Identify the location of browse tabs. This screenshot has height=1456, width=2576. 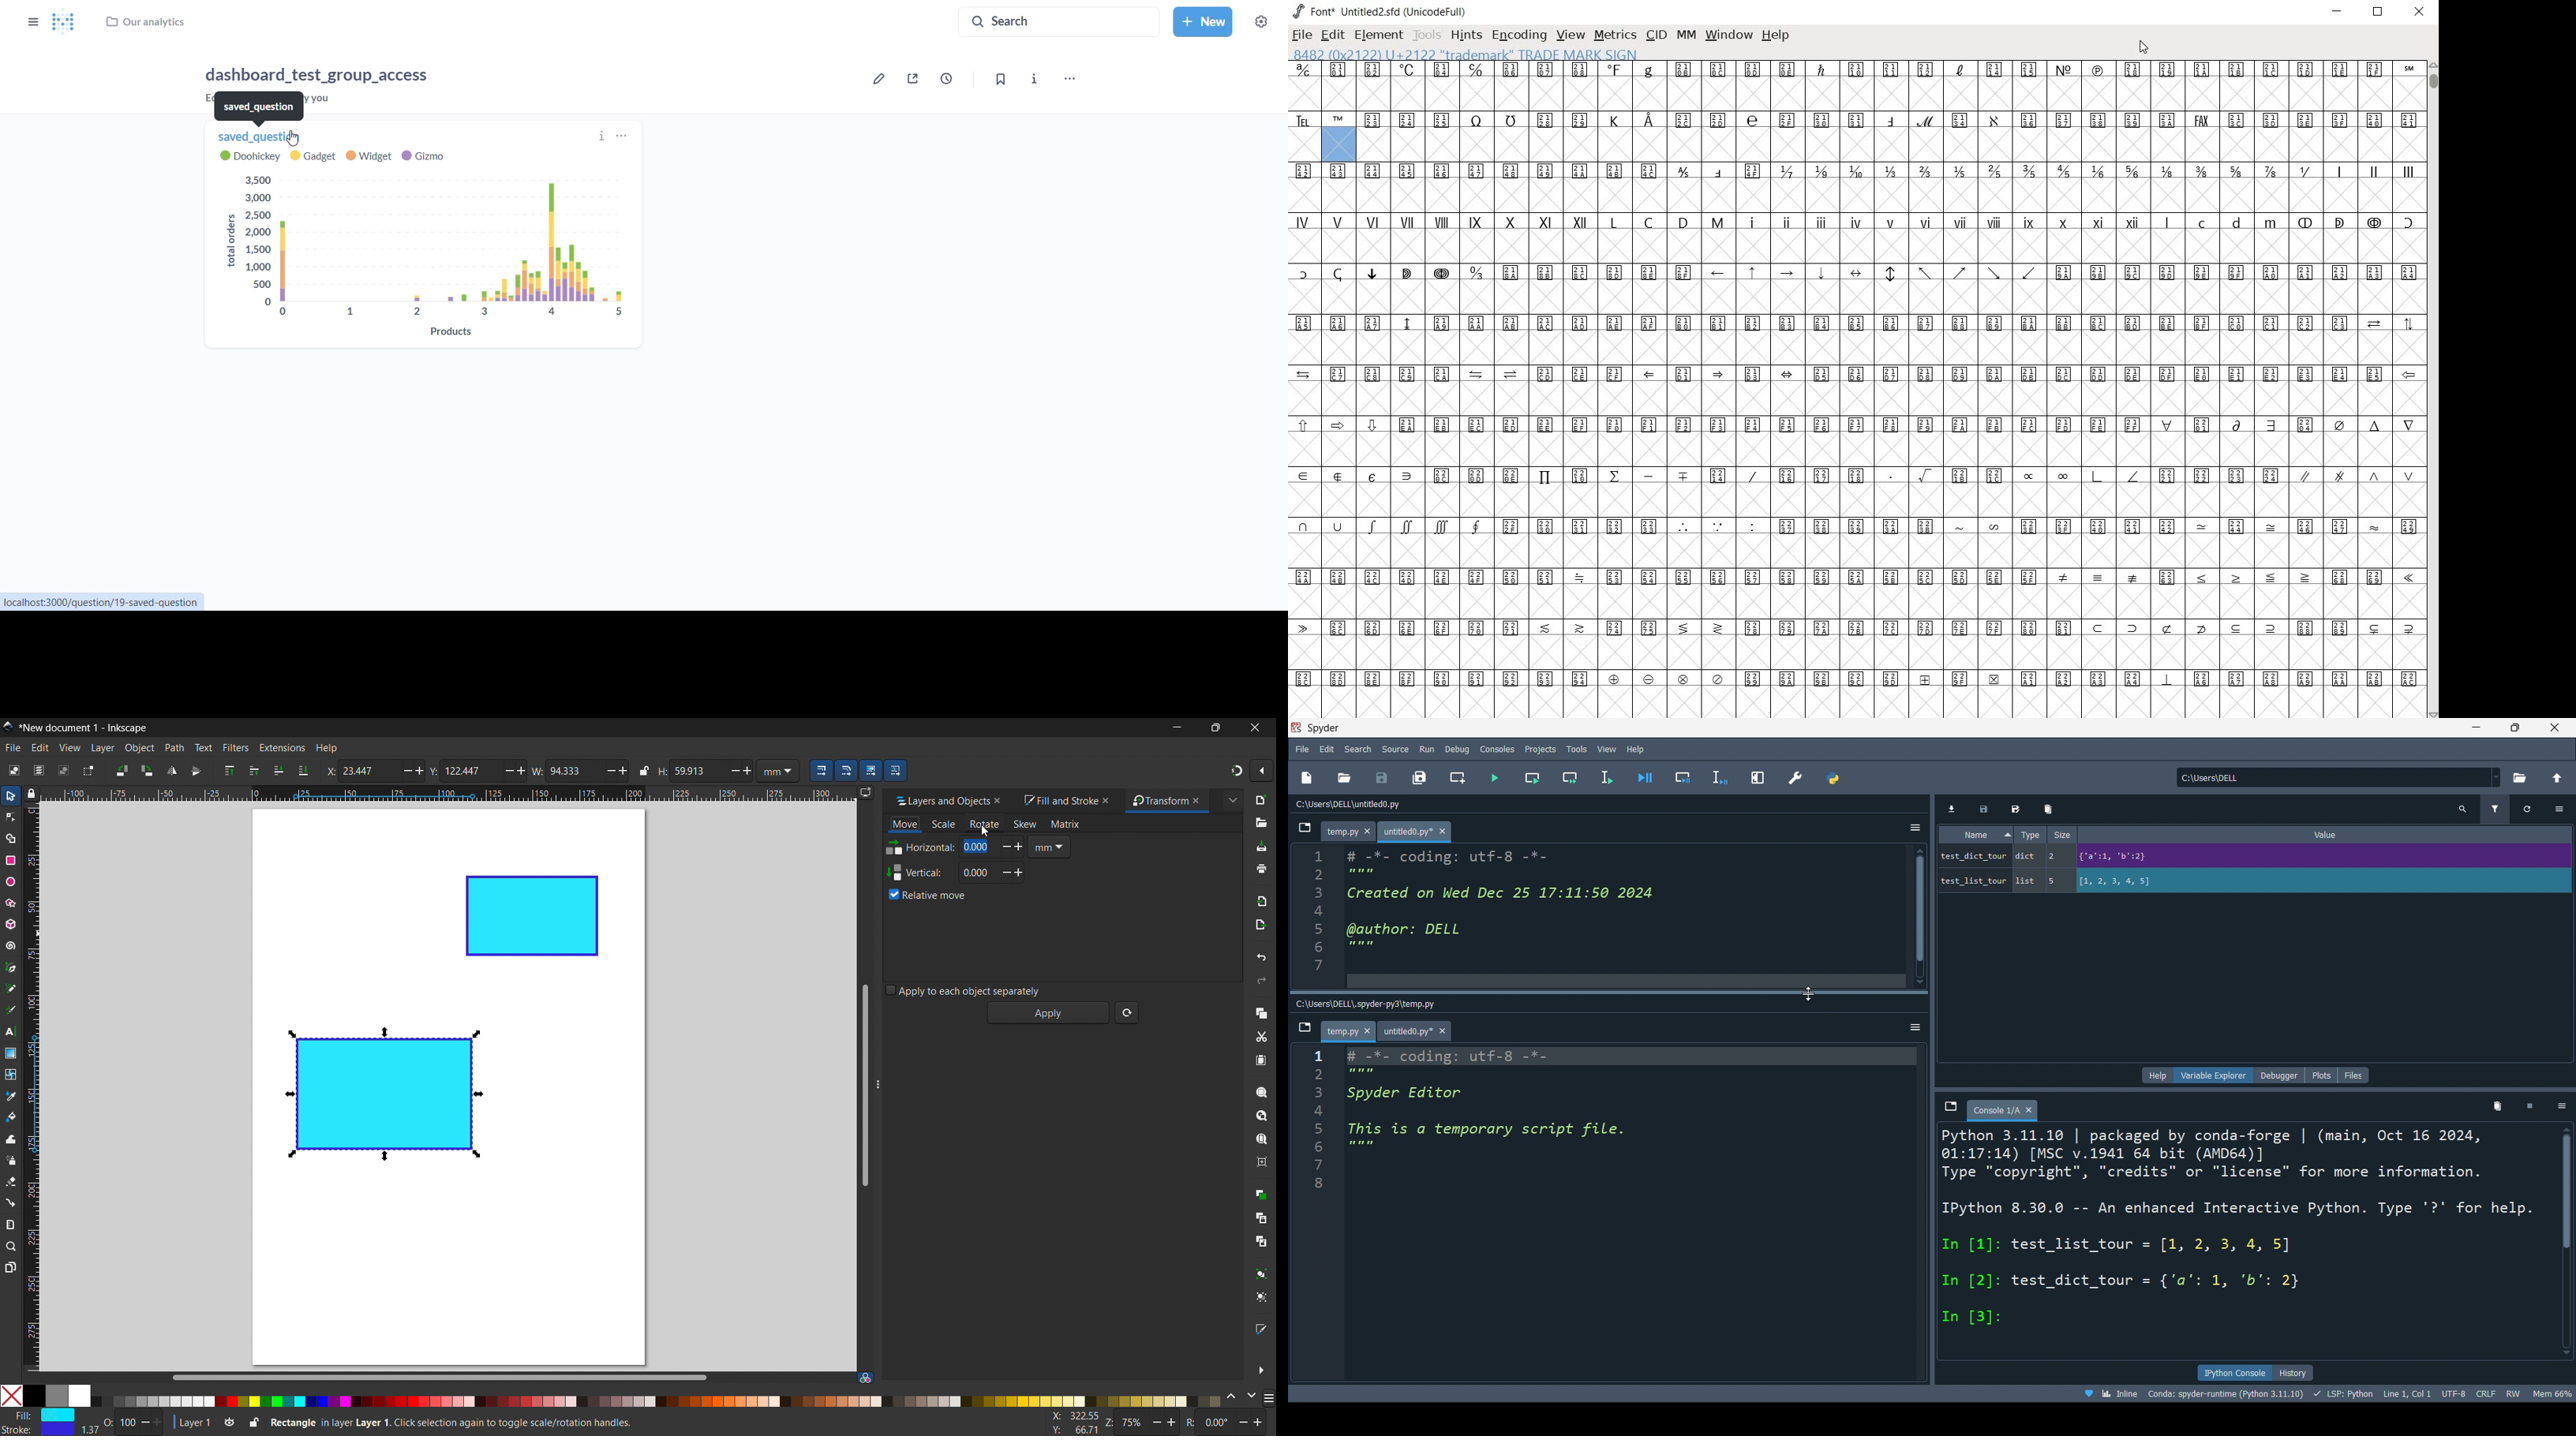
(1948, 1104).